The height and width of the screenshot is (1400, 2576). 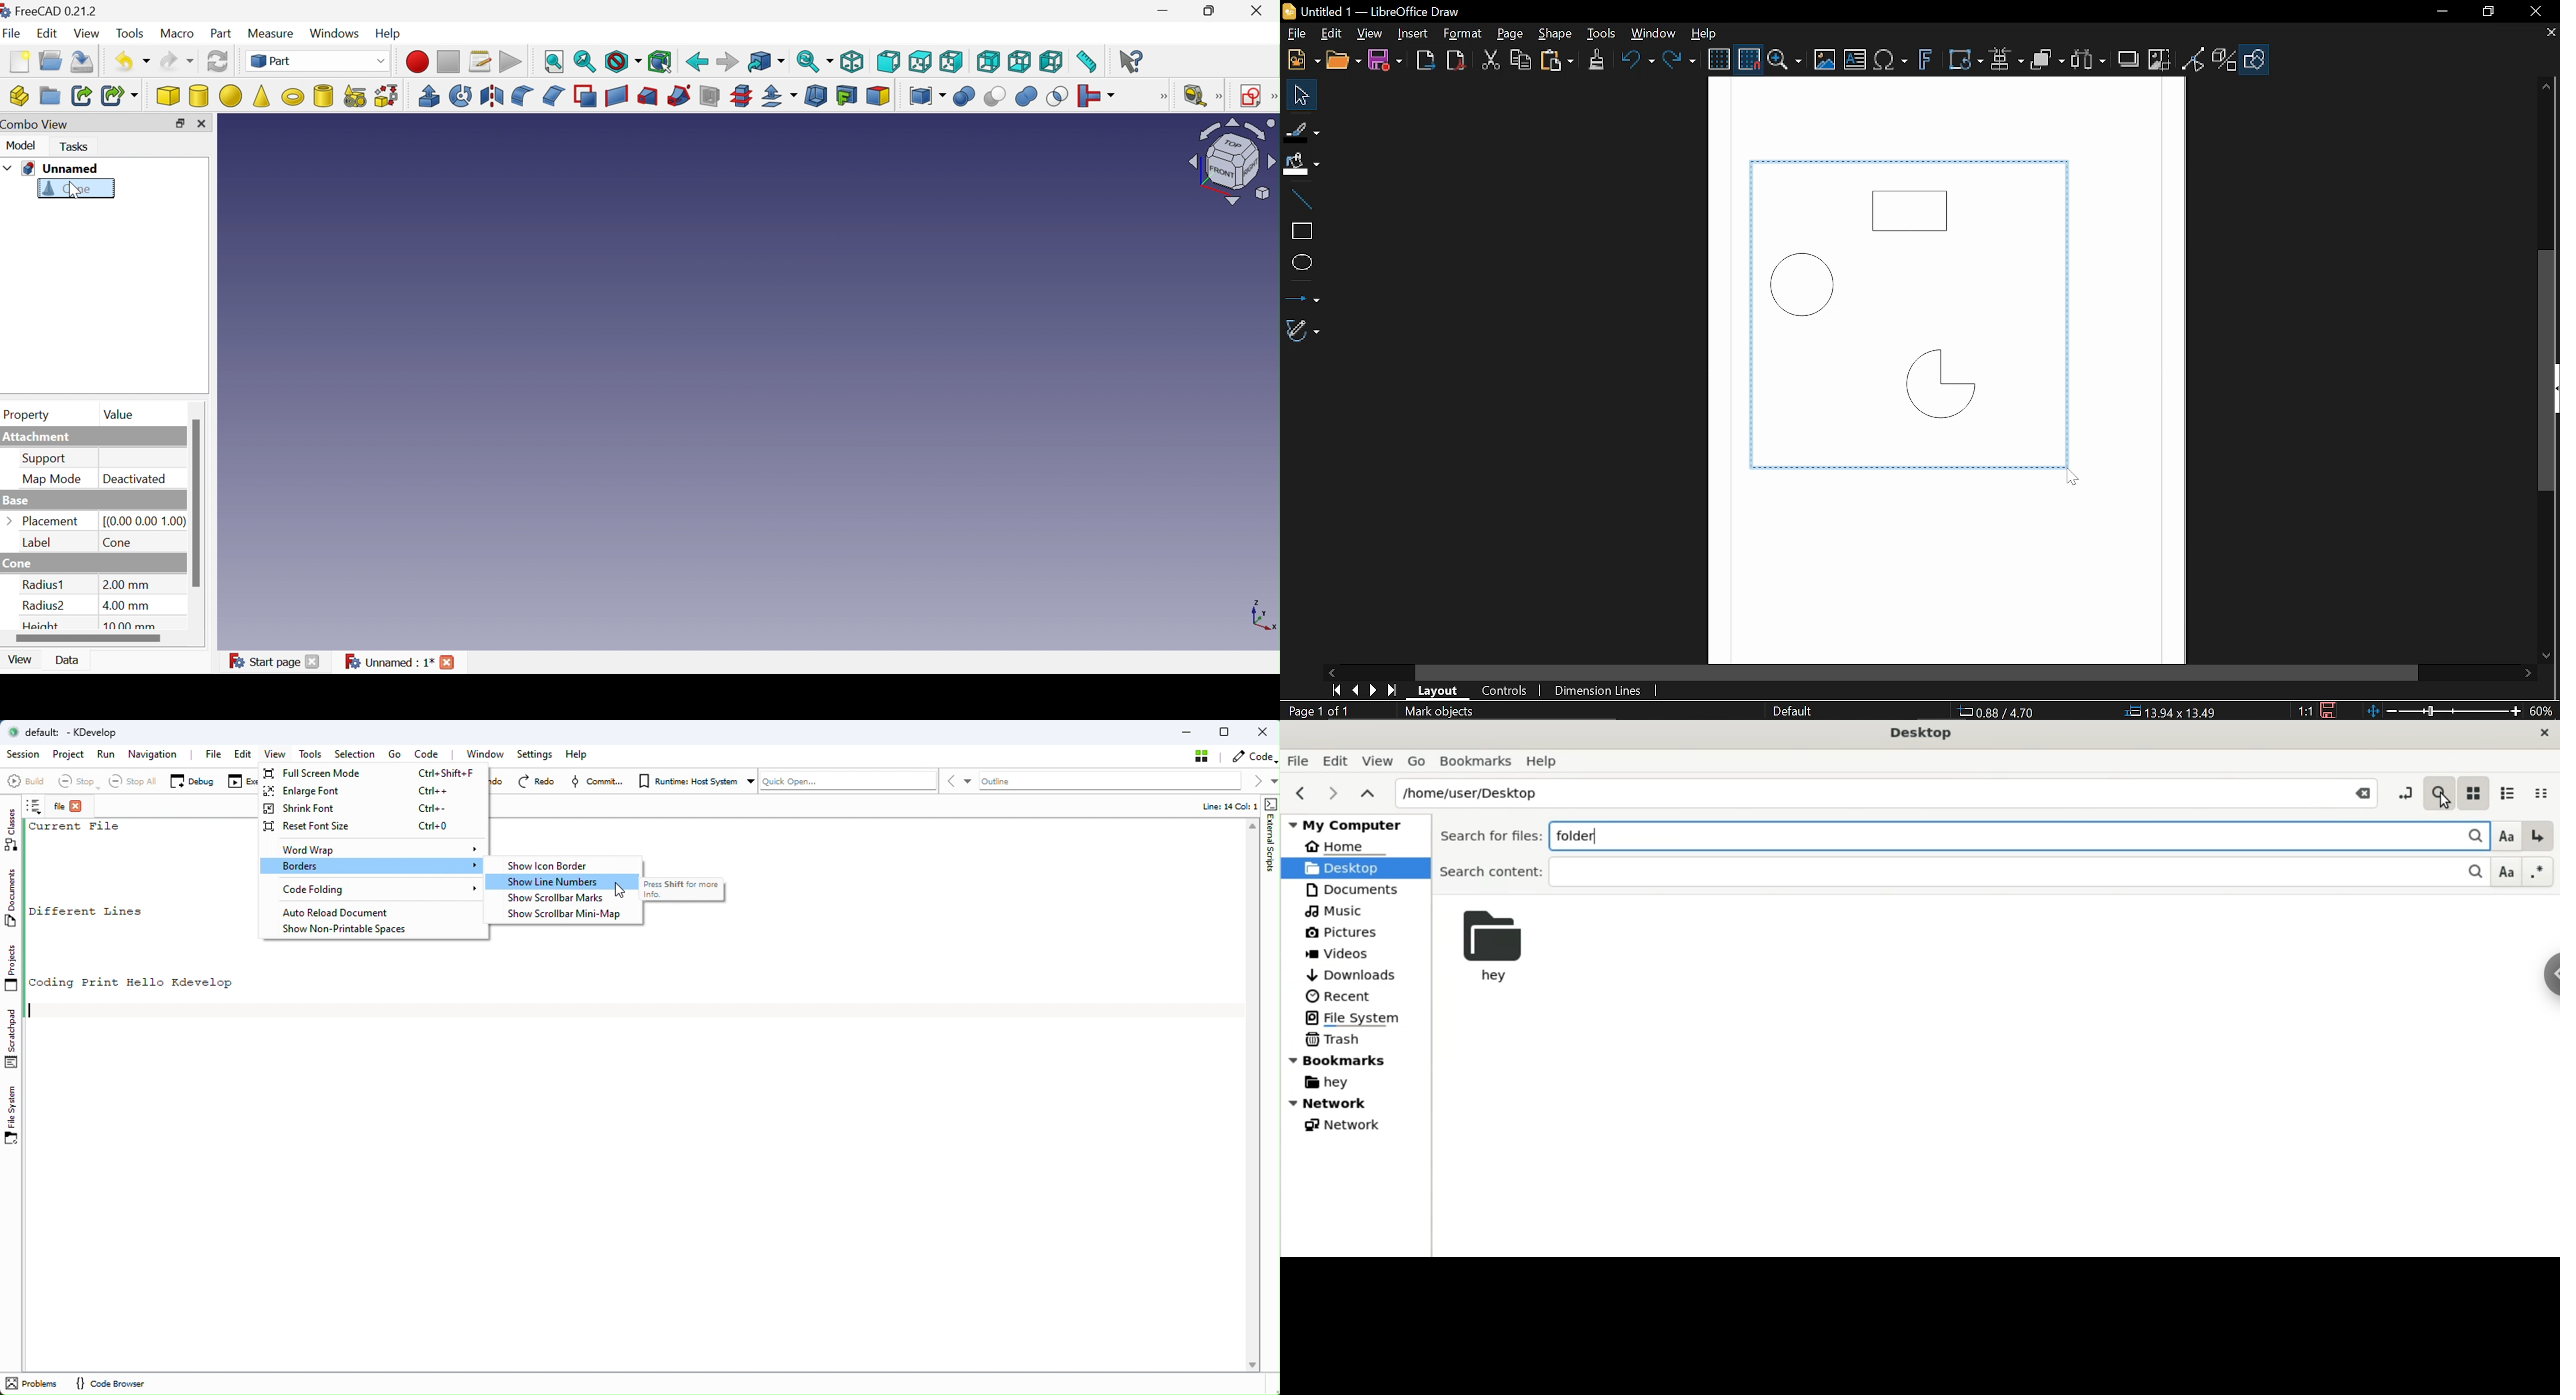 What do you see at coordinates (1411, 35) in the screenshot?
I see `Insert` at bounding box center [1411, 35].